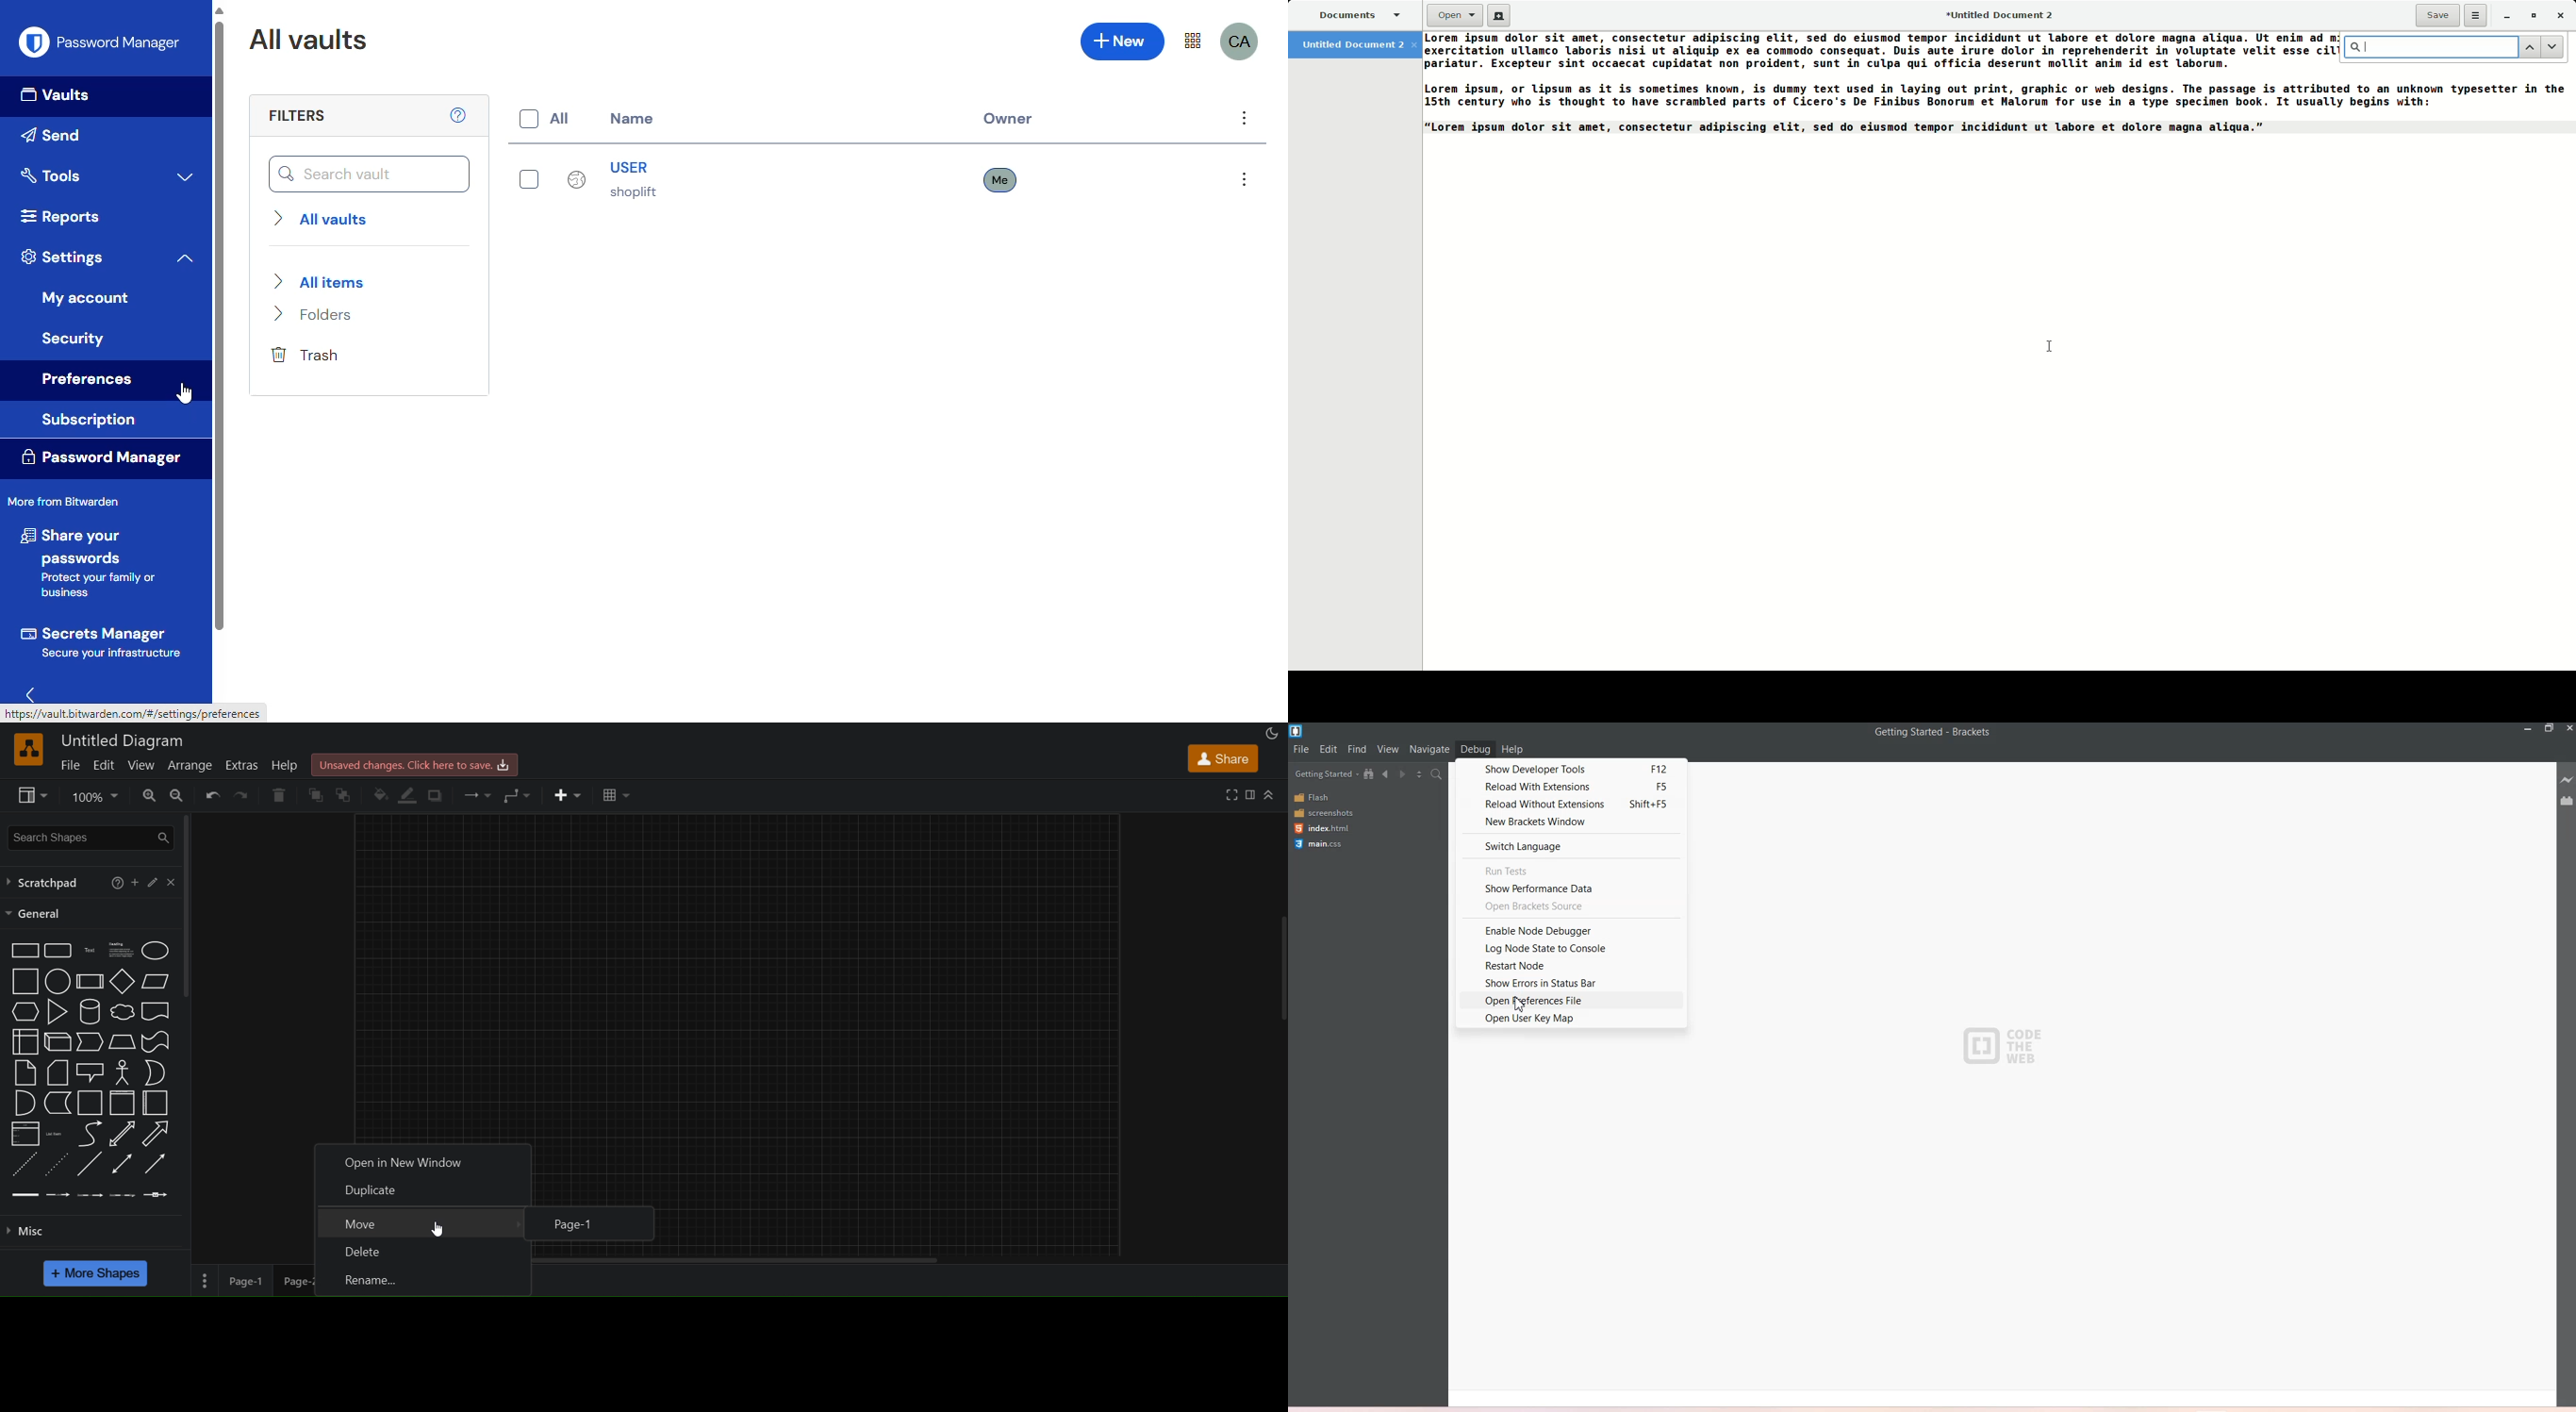  I want to click on help, so click(286, 764).